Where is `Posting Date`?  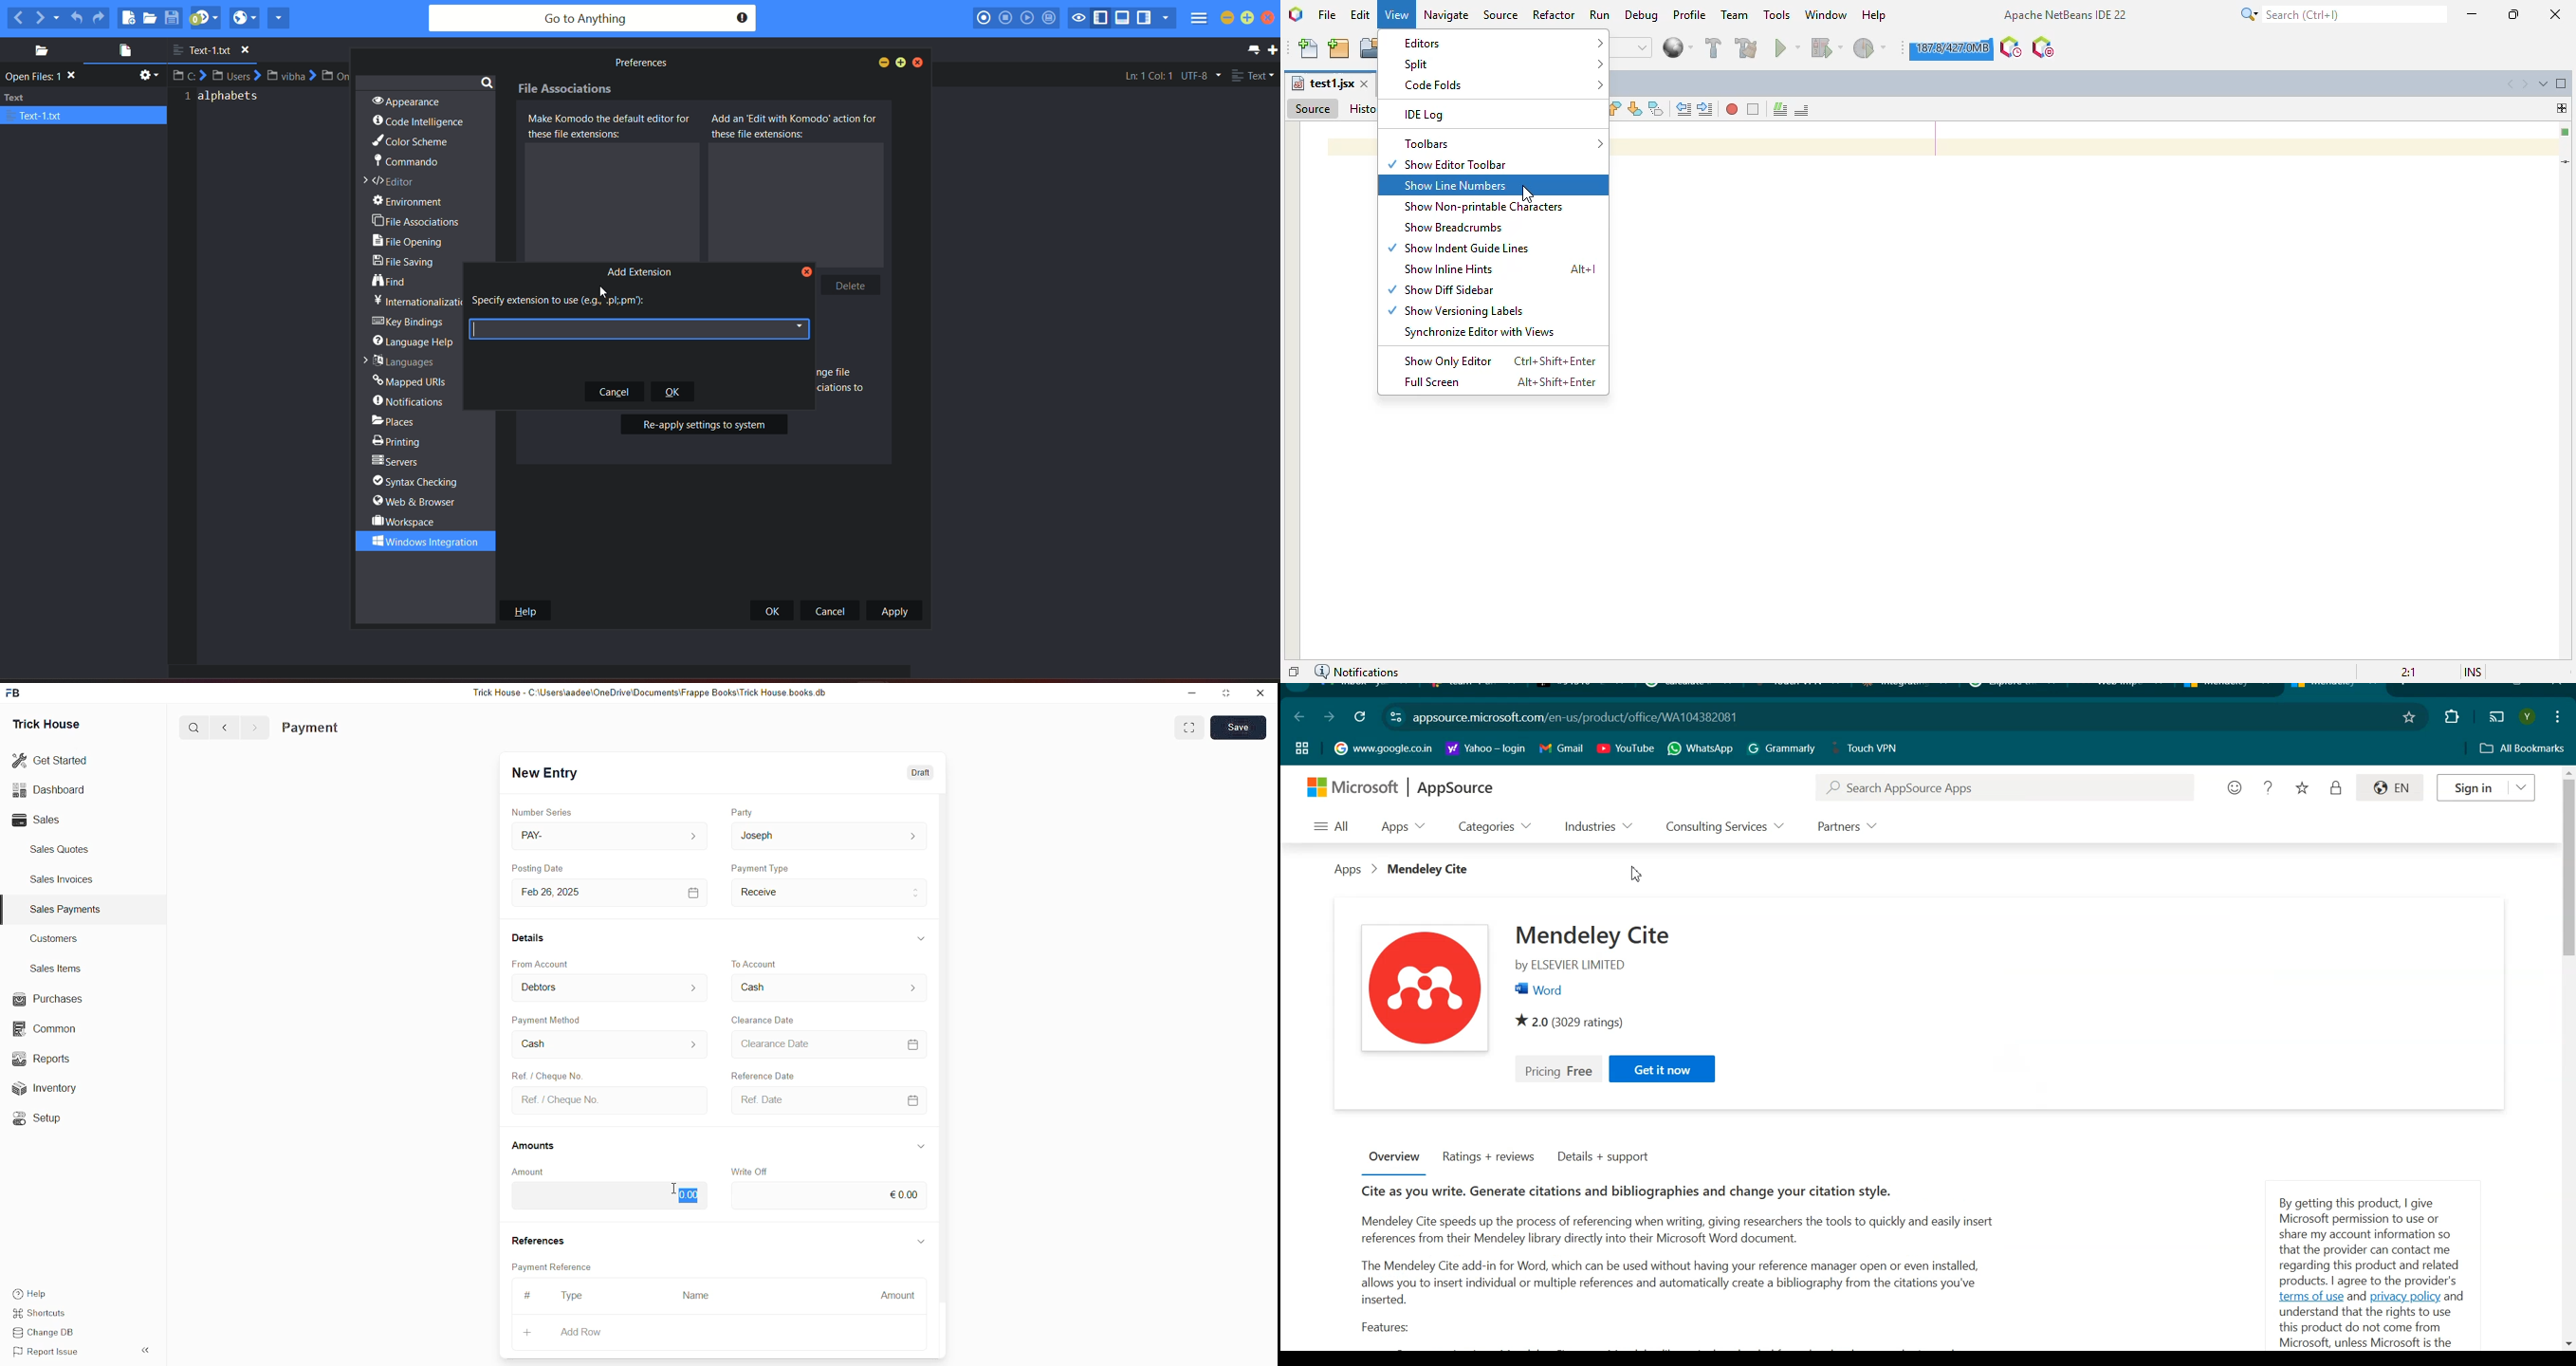 Posting Date is located at coordinates (537, 867).